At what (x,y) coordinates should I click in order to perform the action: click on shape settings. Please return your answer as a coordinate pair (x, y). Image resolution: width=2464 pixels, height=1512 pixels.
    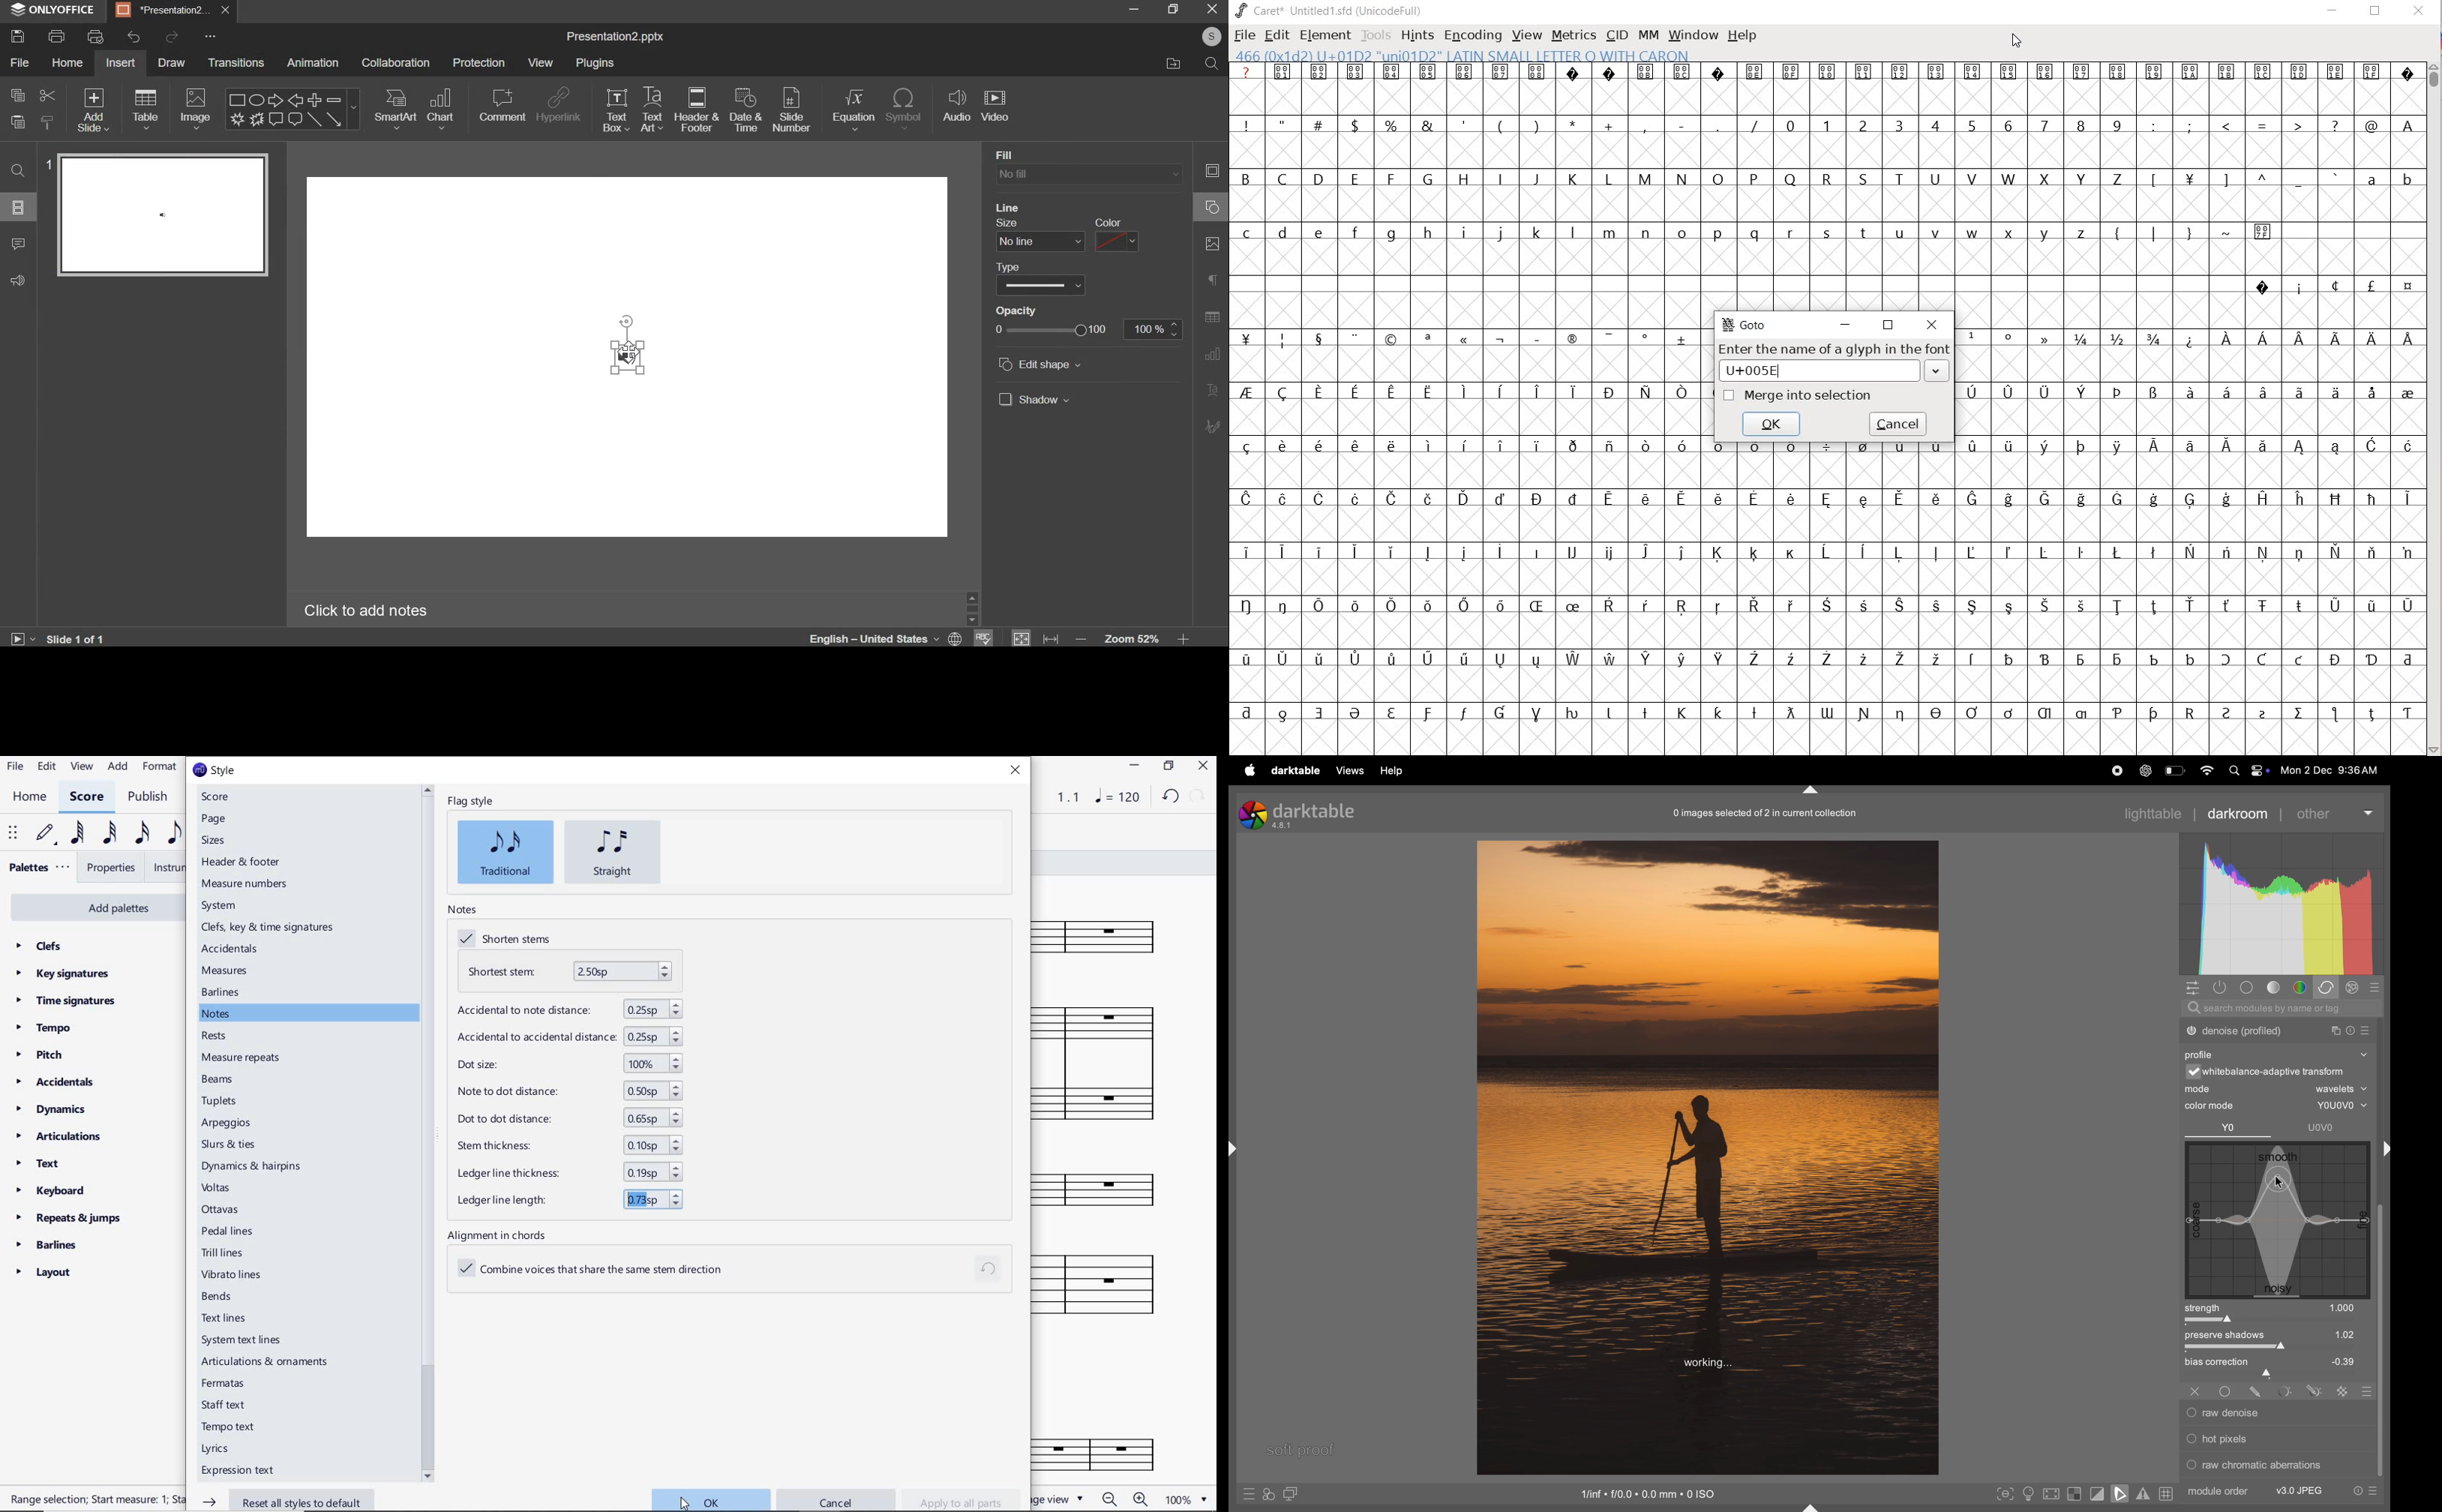
    Looking at the image, I should click on (1212, 206).